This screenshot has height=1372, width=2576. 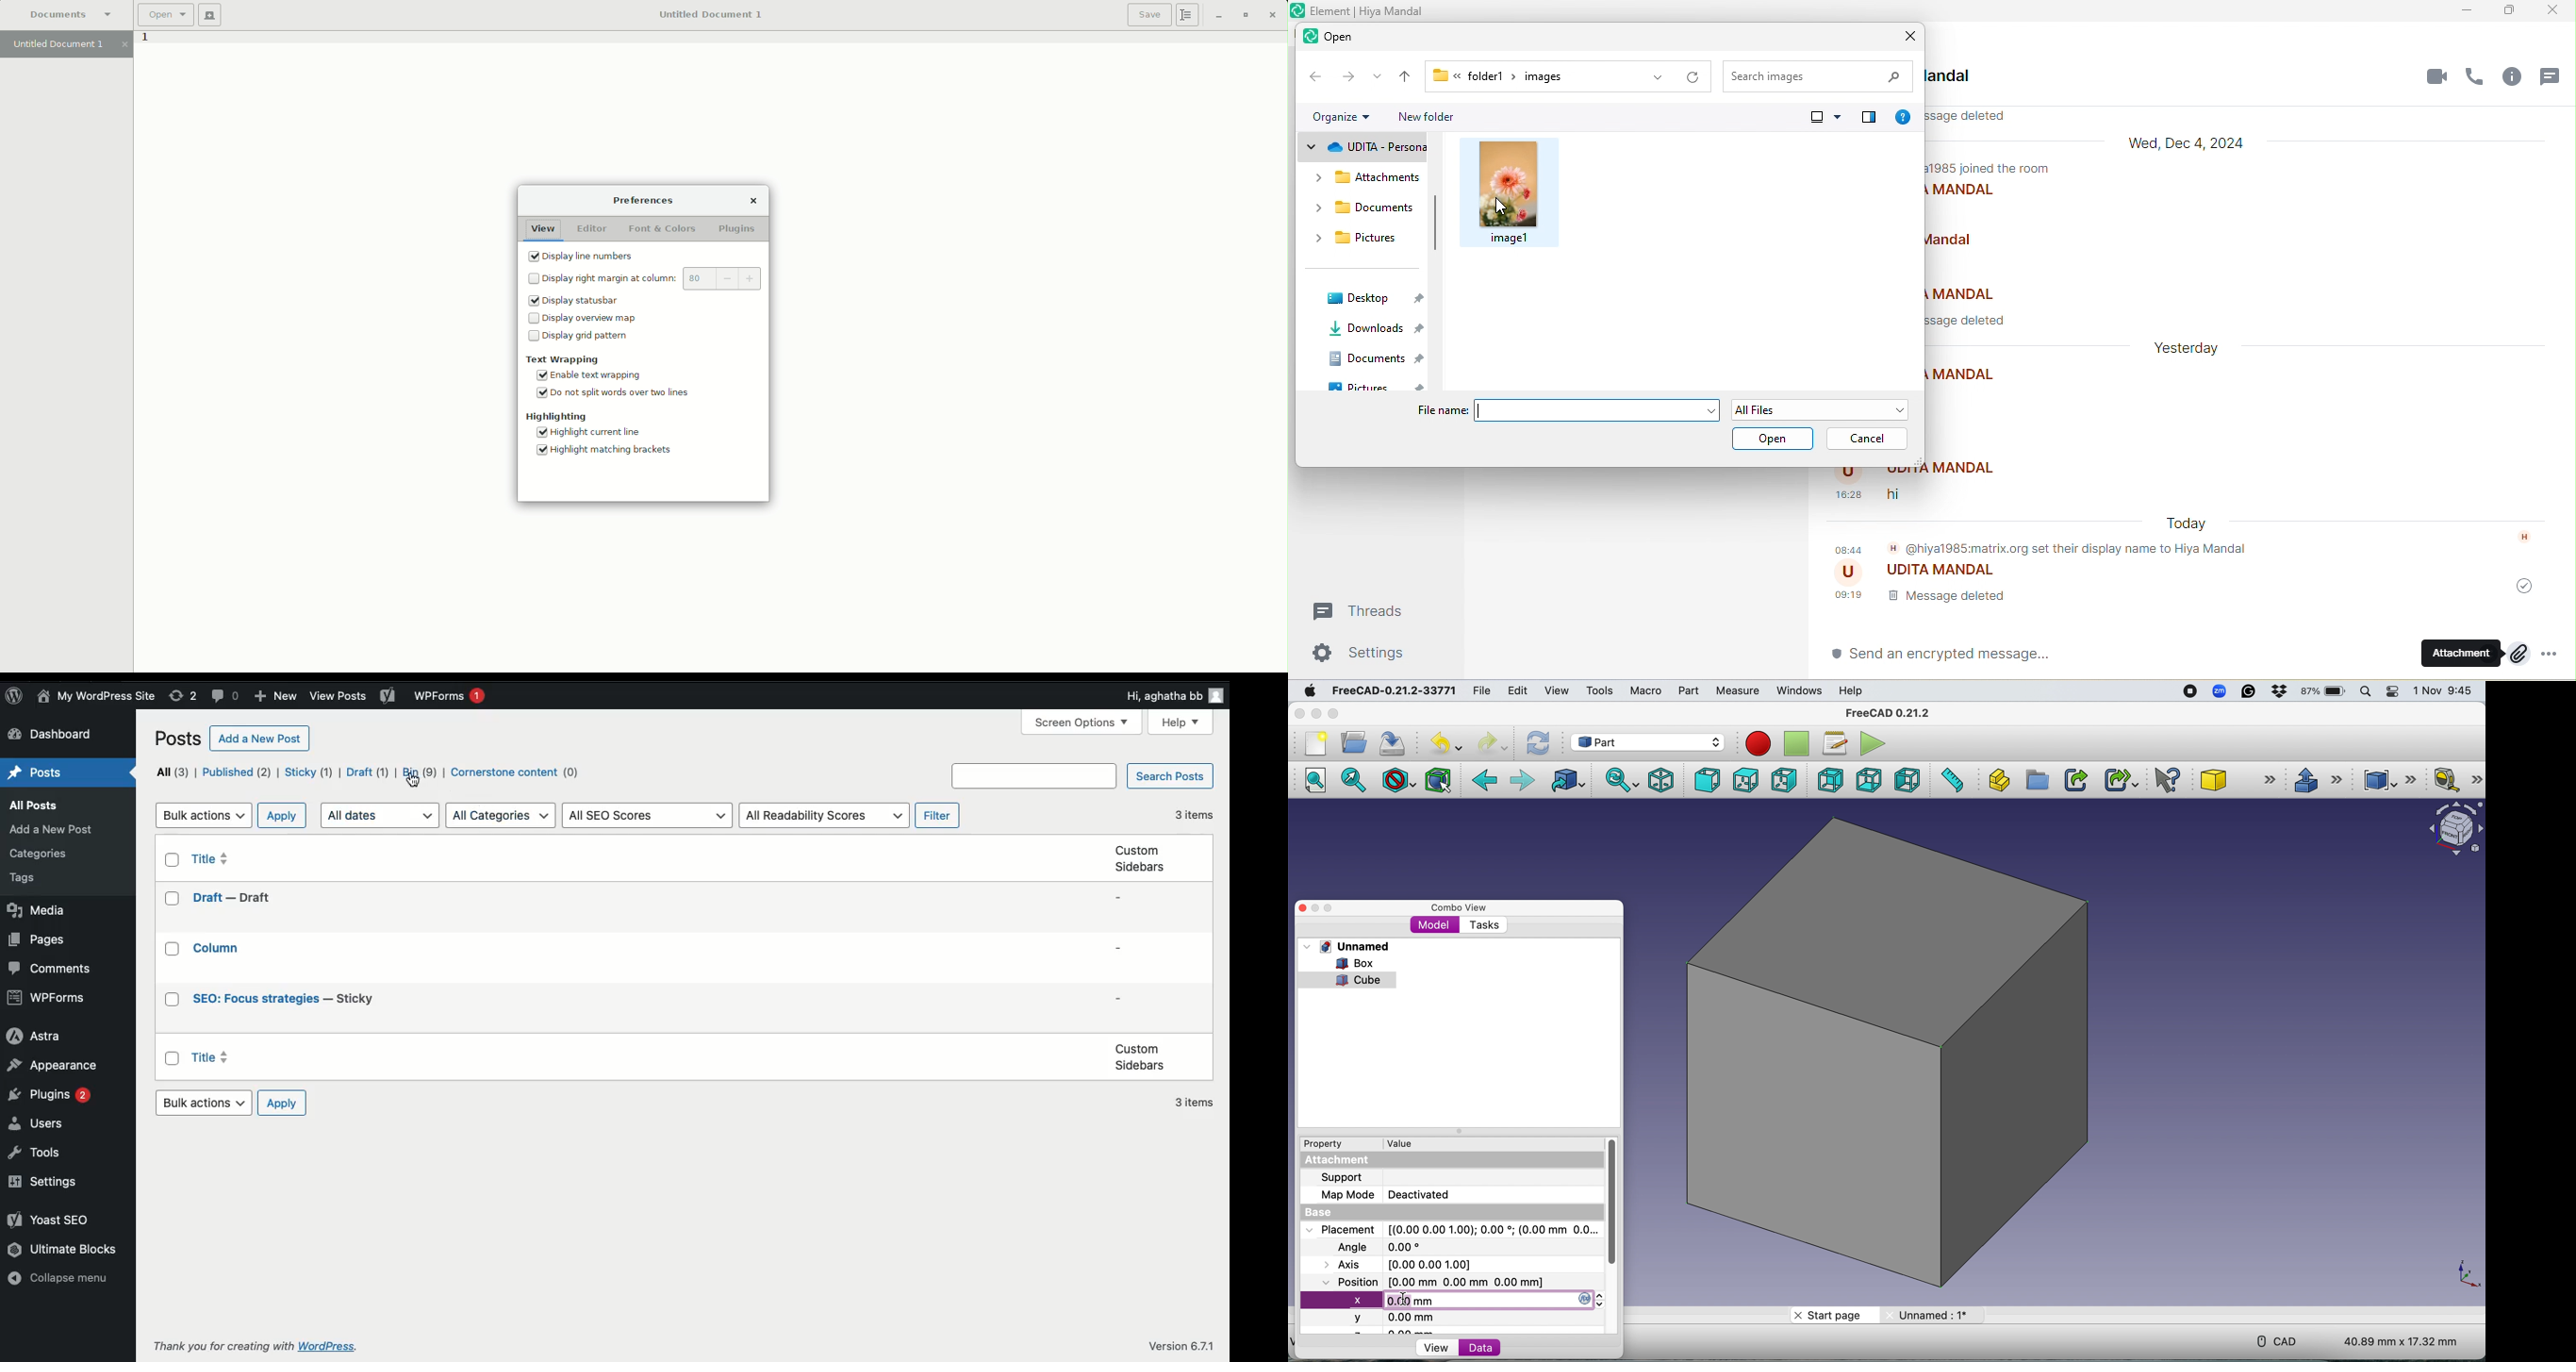 What do you see at coordinates (180, 739) in the screenshot?
I see `Posts` at bounding box center [180, 739].